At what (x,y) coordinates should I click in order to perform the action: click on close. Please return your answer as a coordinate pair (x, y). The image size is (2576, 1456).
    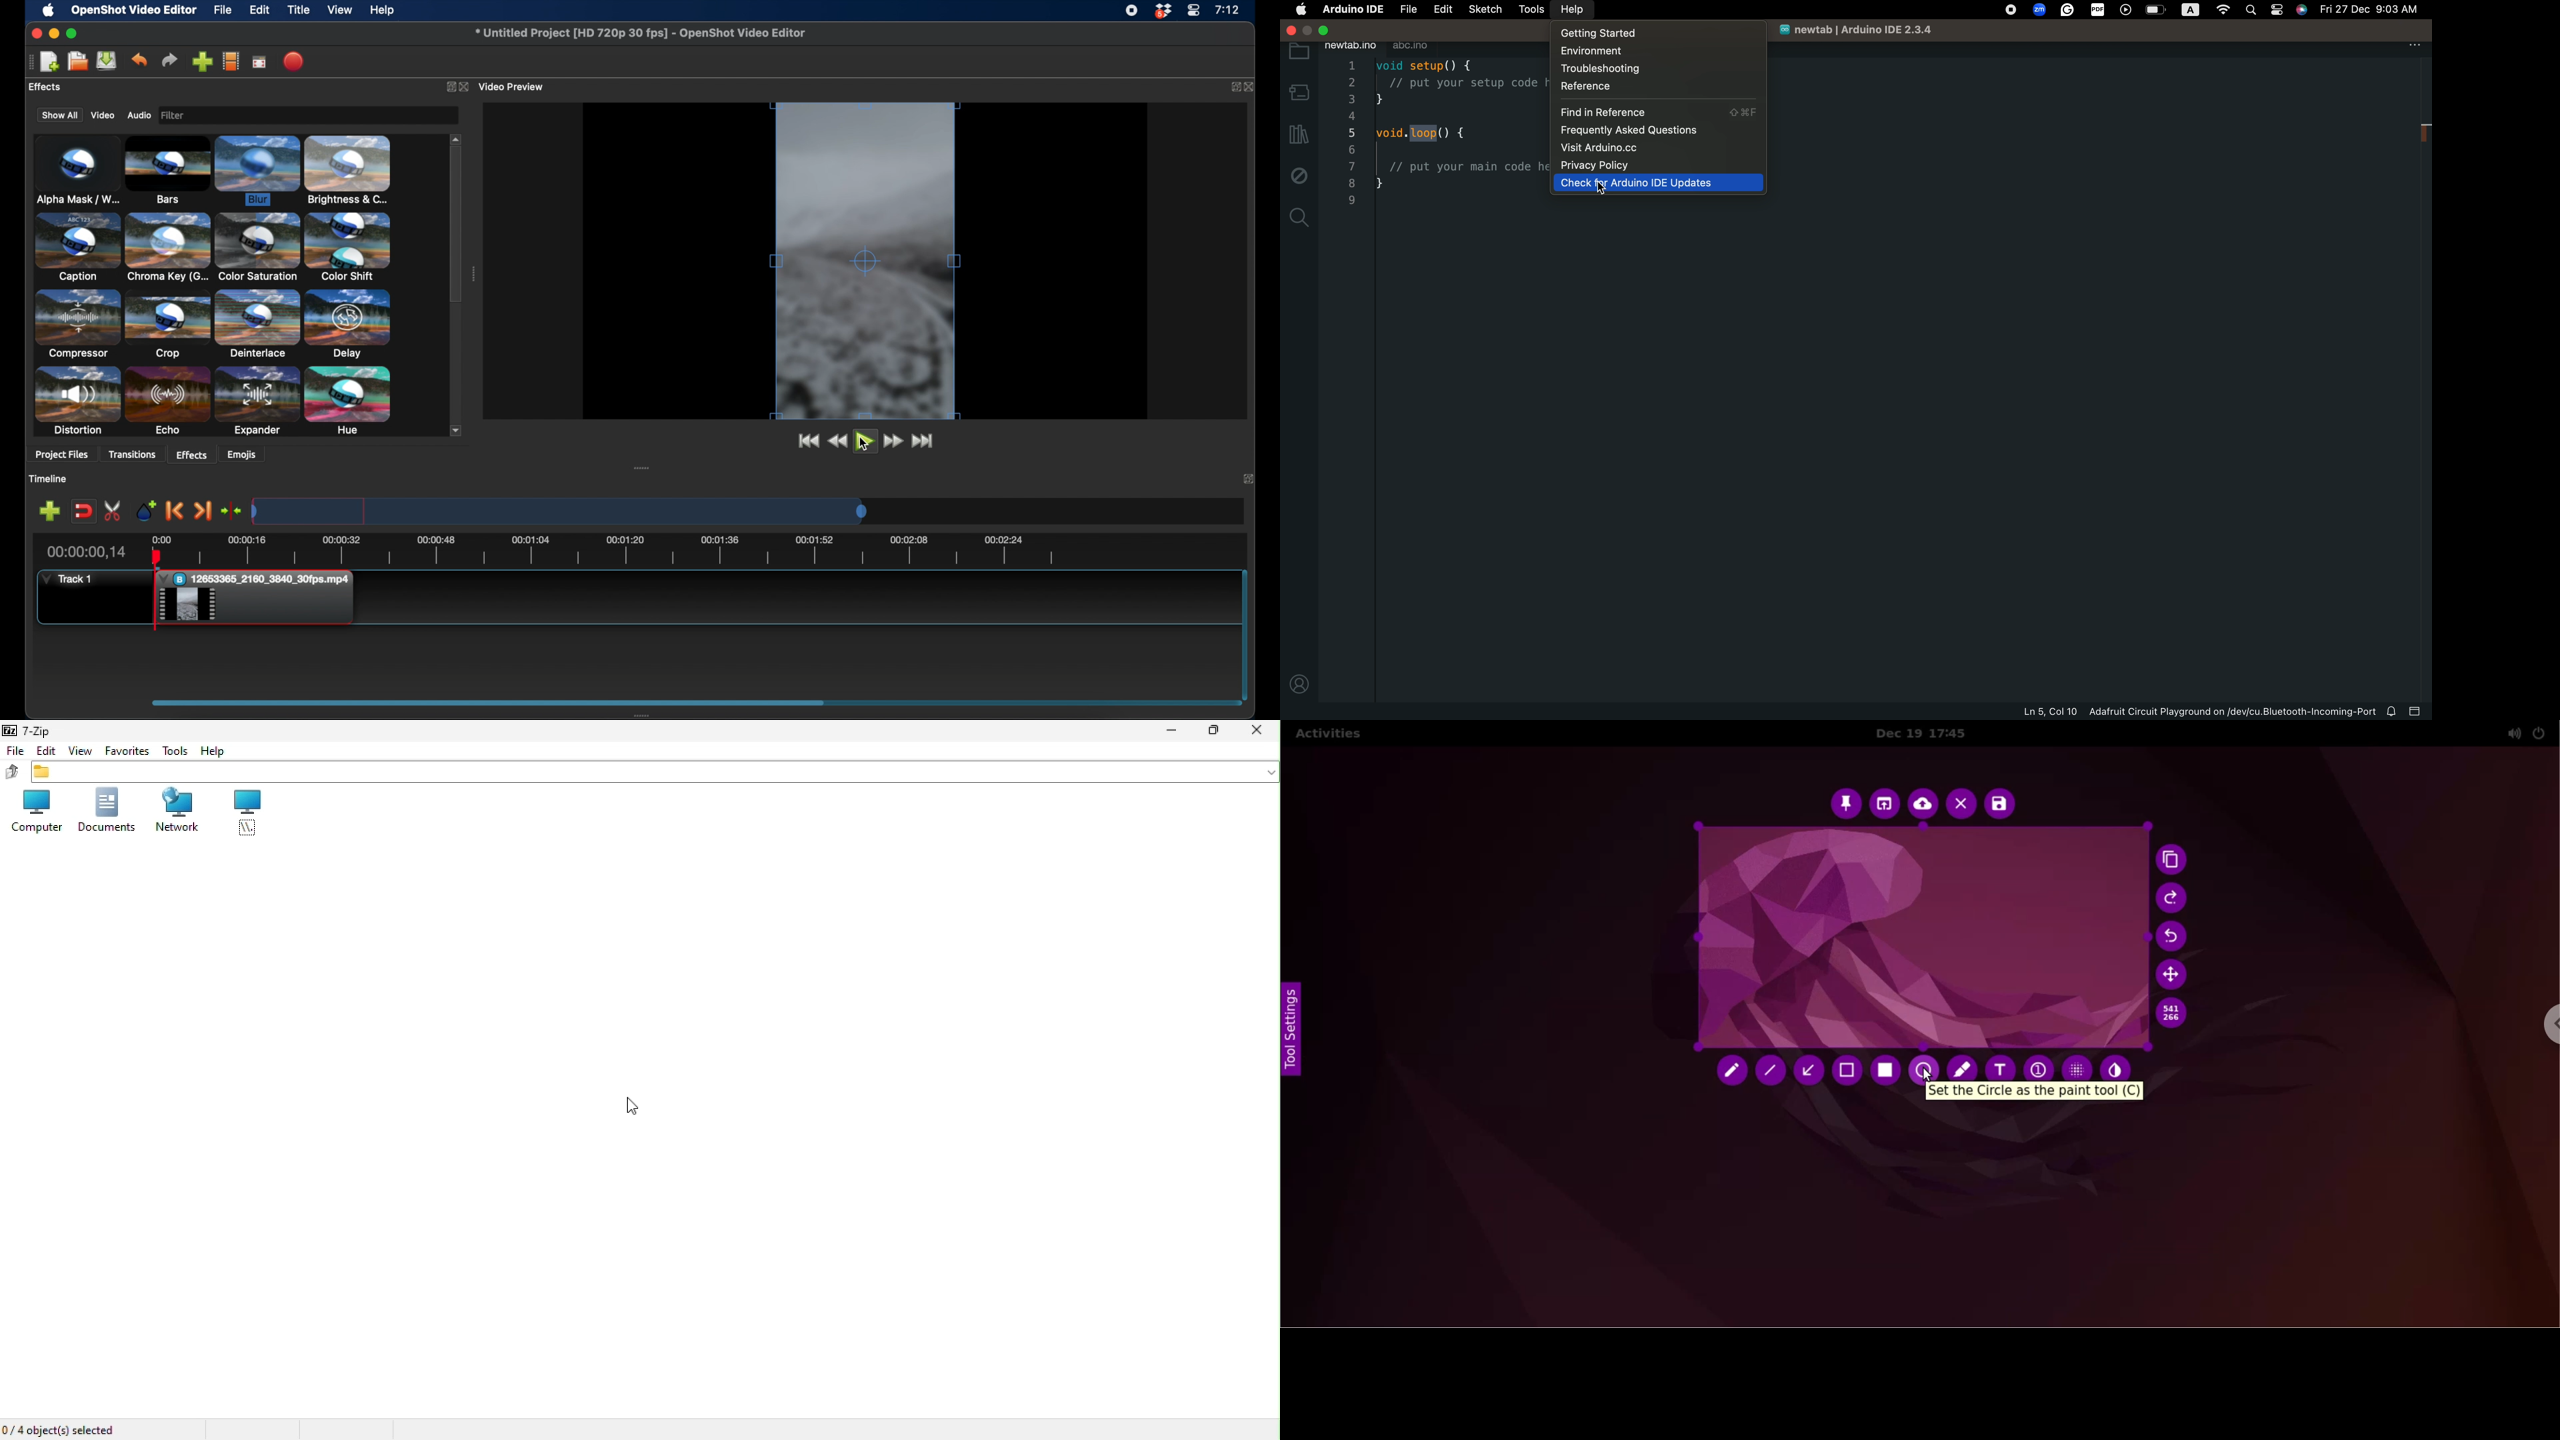
    Looking at the image, I should click on (1253, 87).